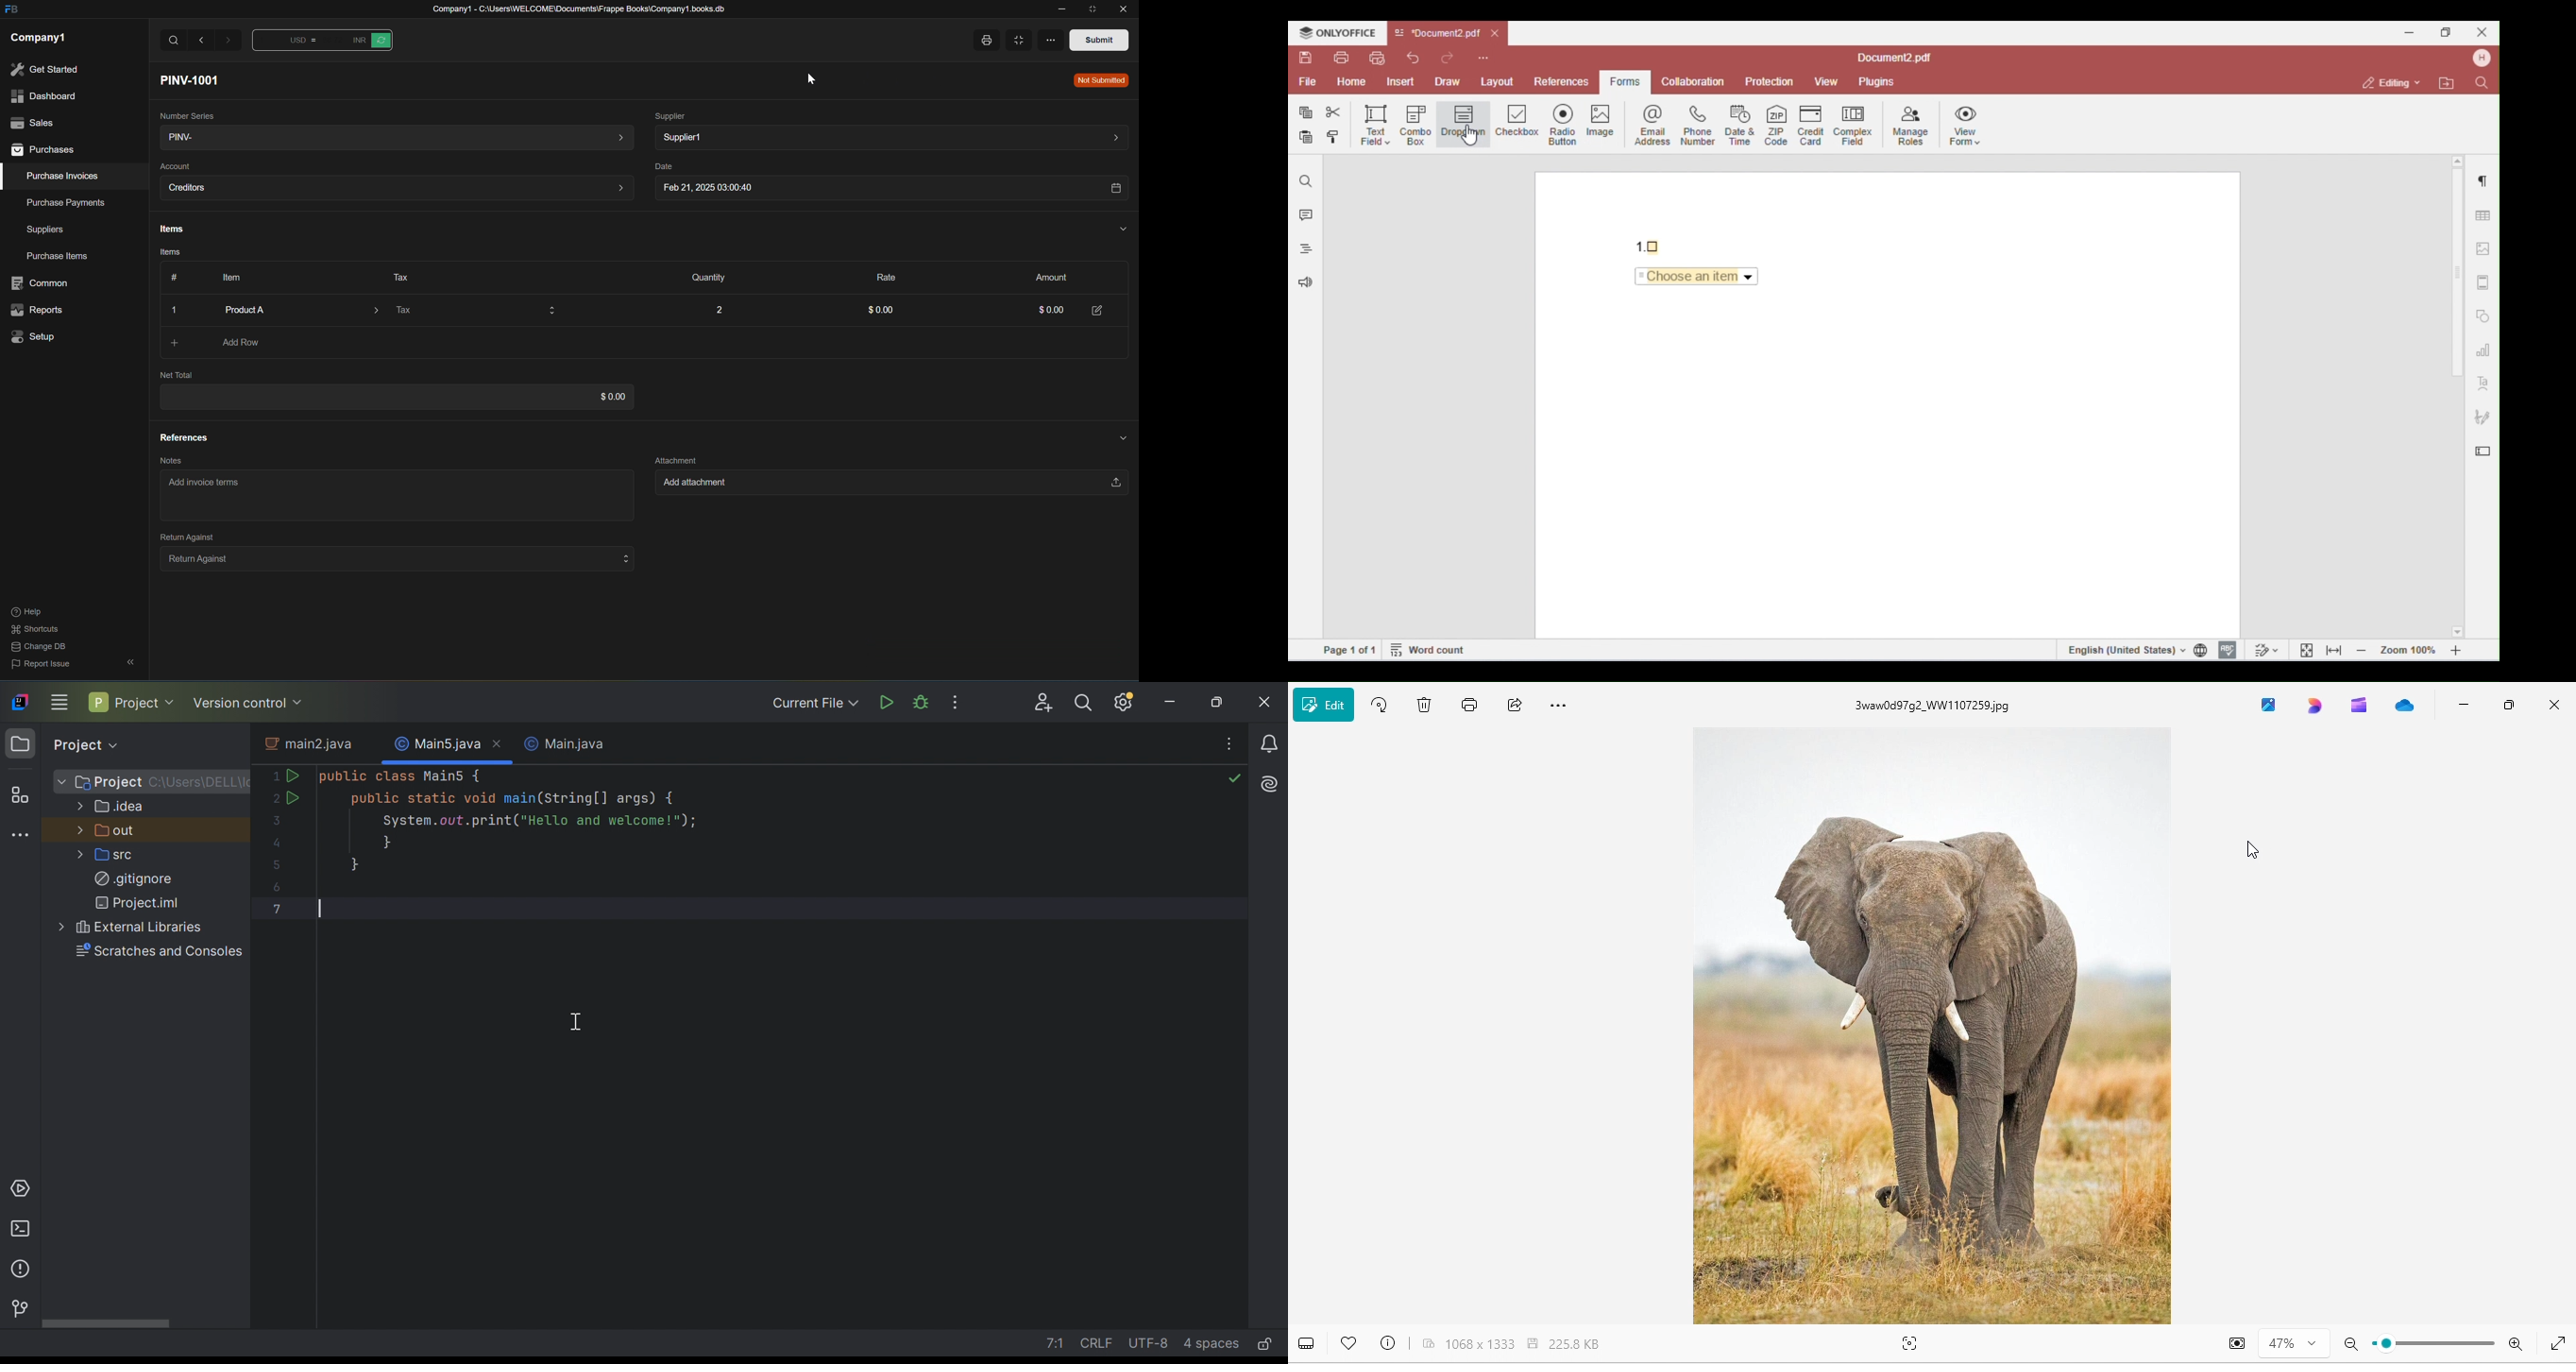 This screenshot has height=1372, width=2576. What do you see at coordinates (1266, 1344) in the screenshot?
I see `Make file read only` at bounding box center [1266, 1344].